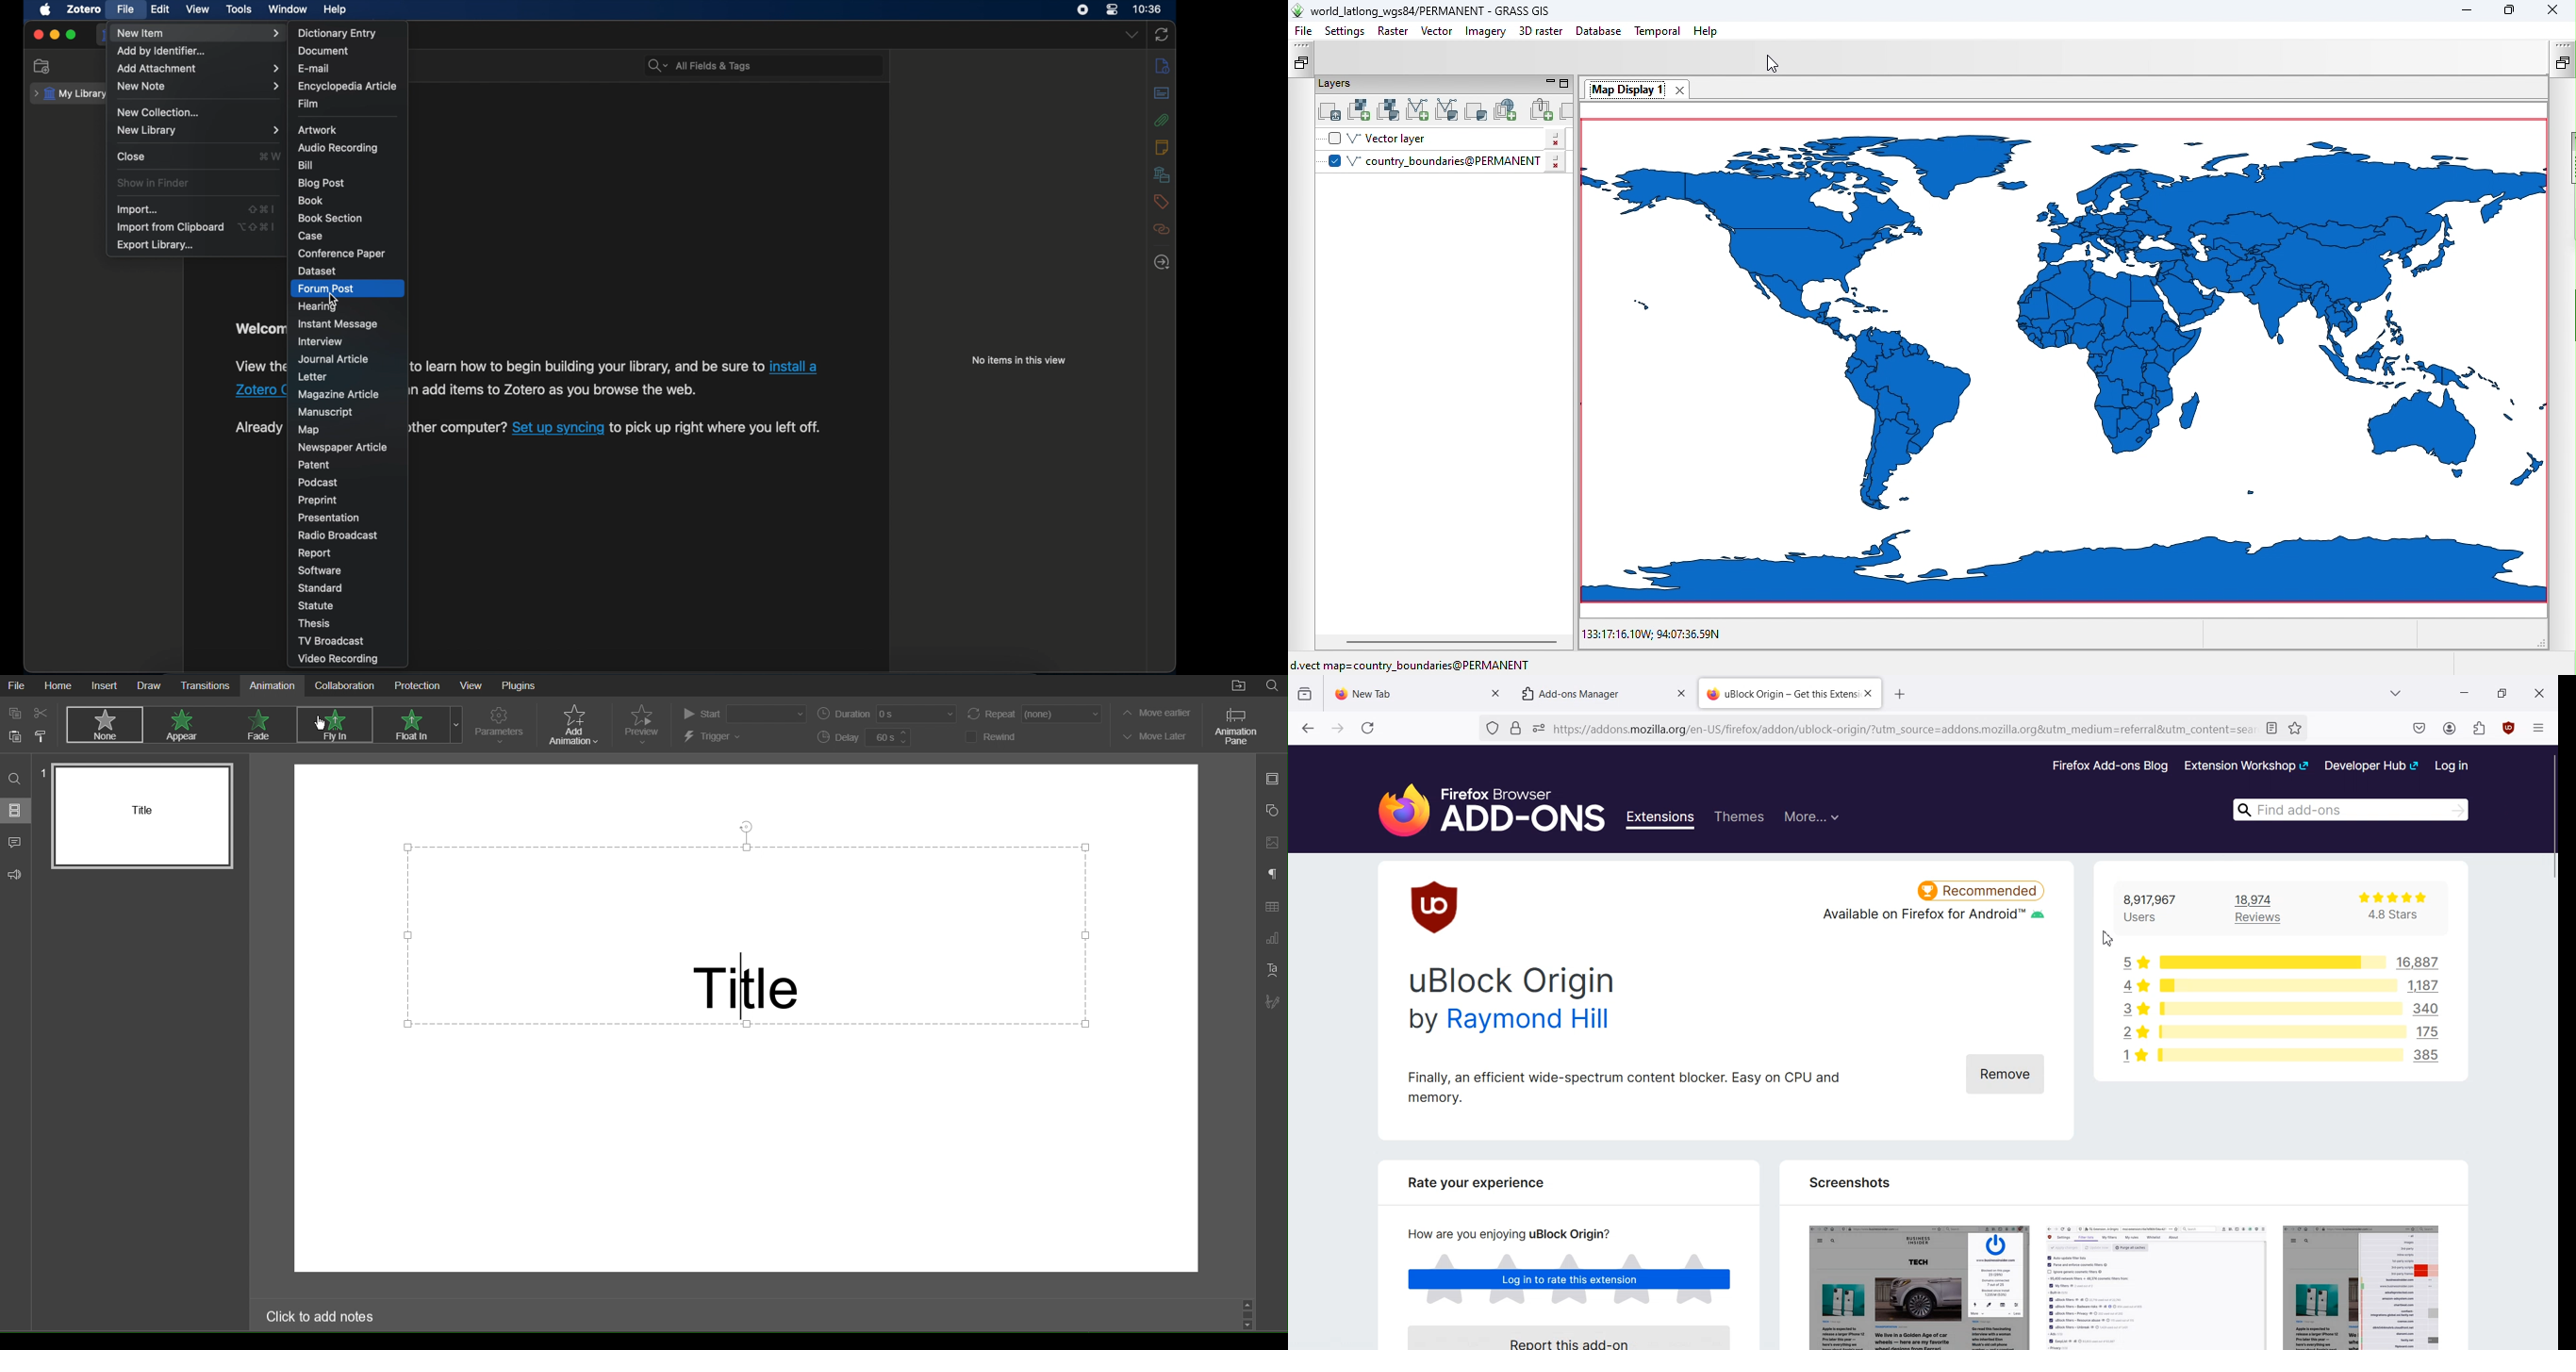  What do you see at coordinates (318, 130) in the screenshot?
I see `artwork` at bounding box center [318, 130].